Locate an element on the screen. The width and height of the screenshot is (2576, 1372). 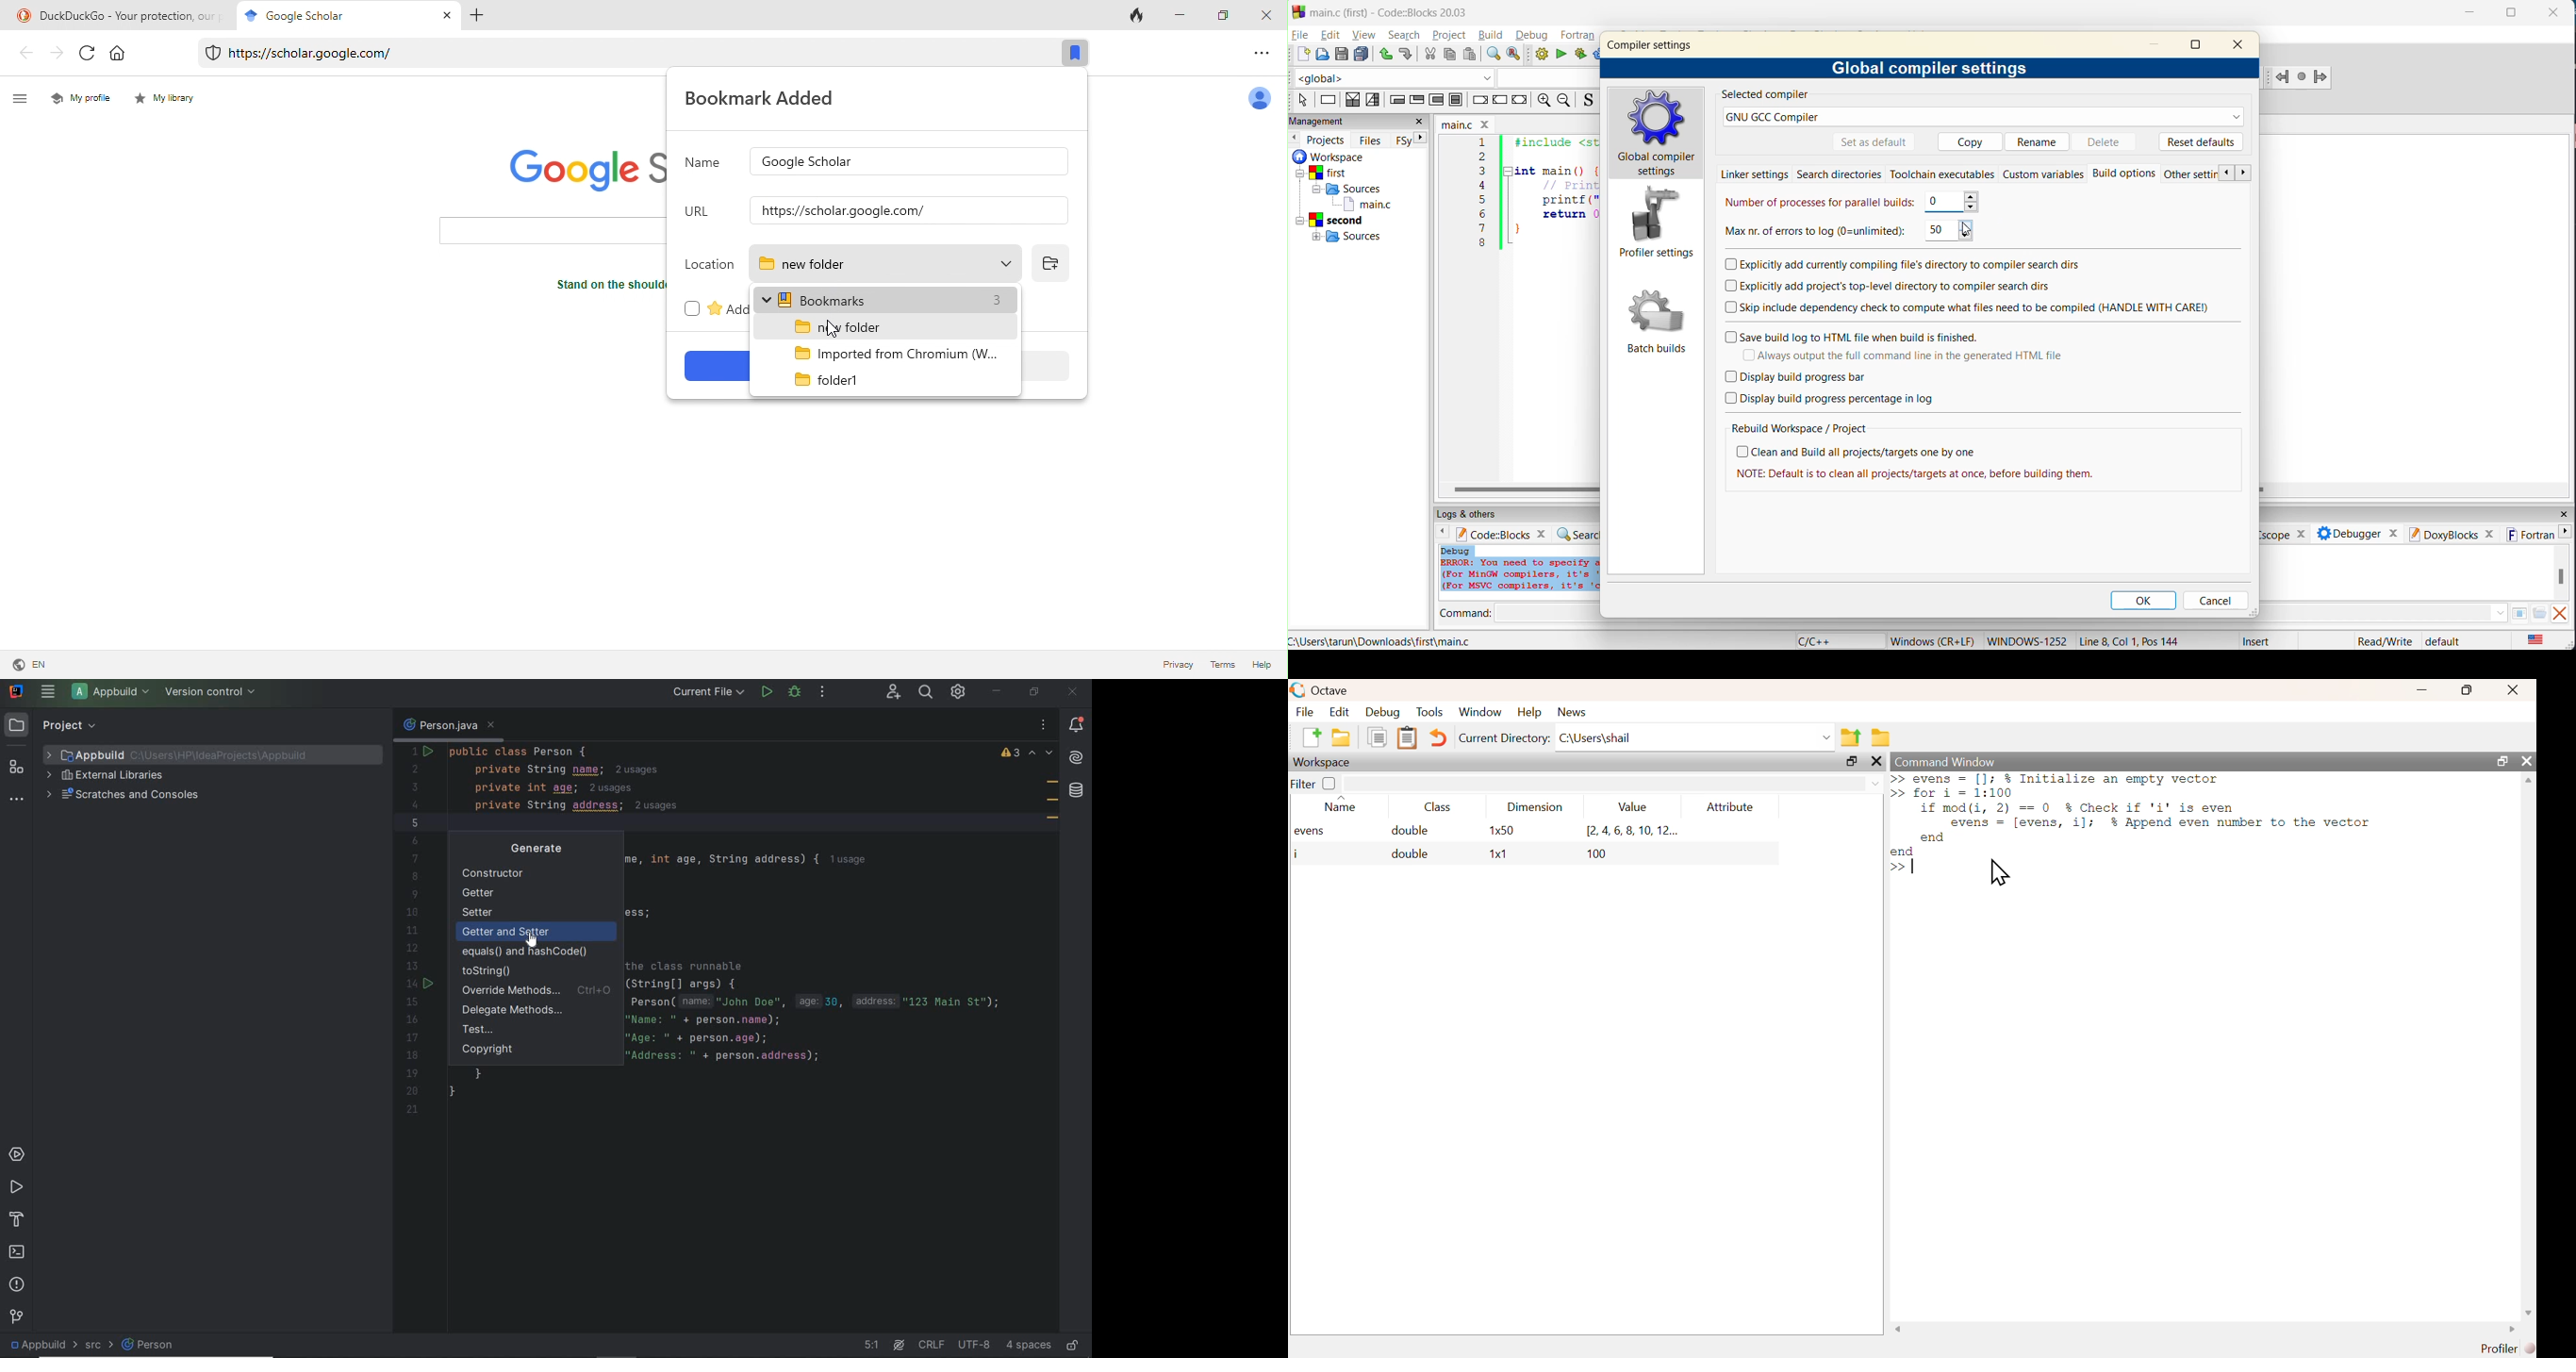
maximize is located at coordinates (2199, 44).